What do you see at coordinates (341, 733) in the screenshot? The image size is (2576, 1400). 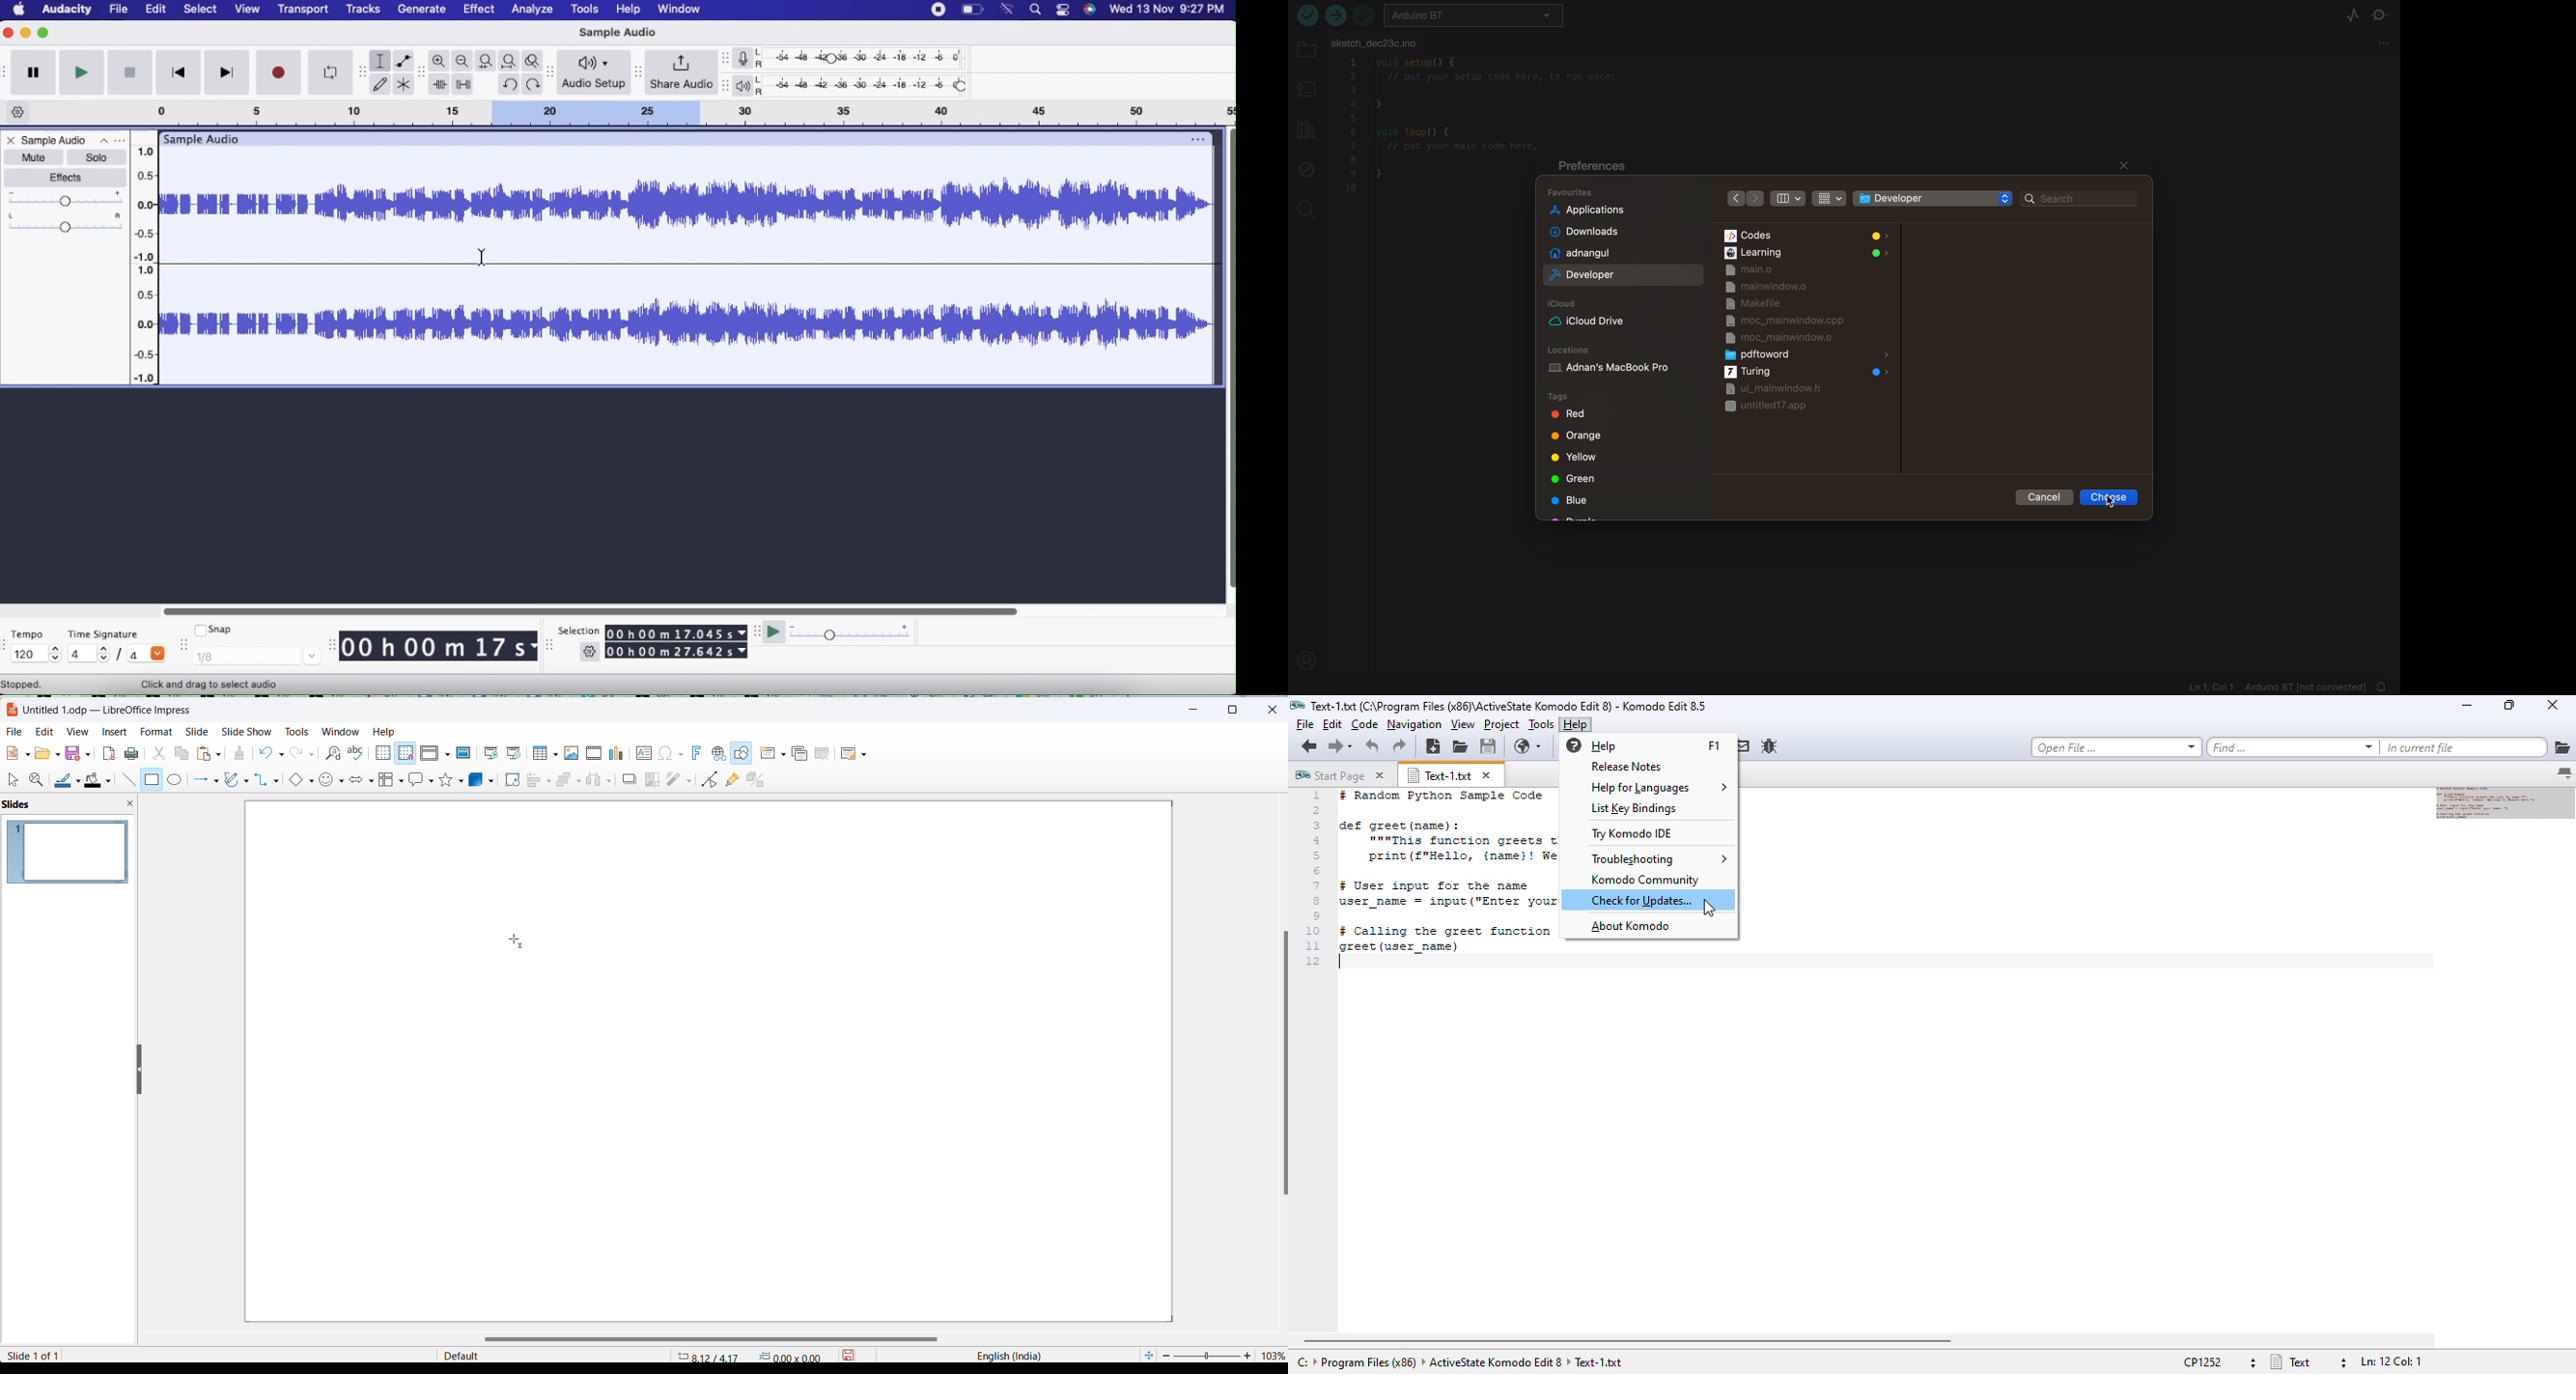 I see `Window` at bounding box center [341, 733].